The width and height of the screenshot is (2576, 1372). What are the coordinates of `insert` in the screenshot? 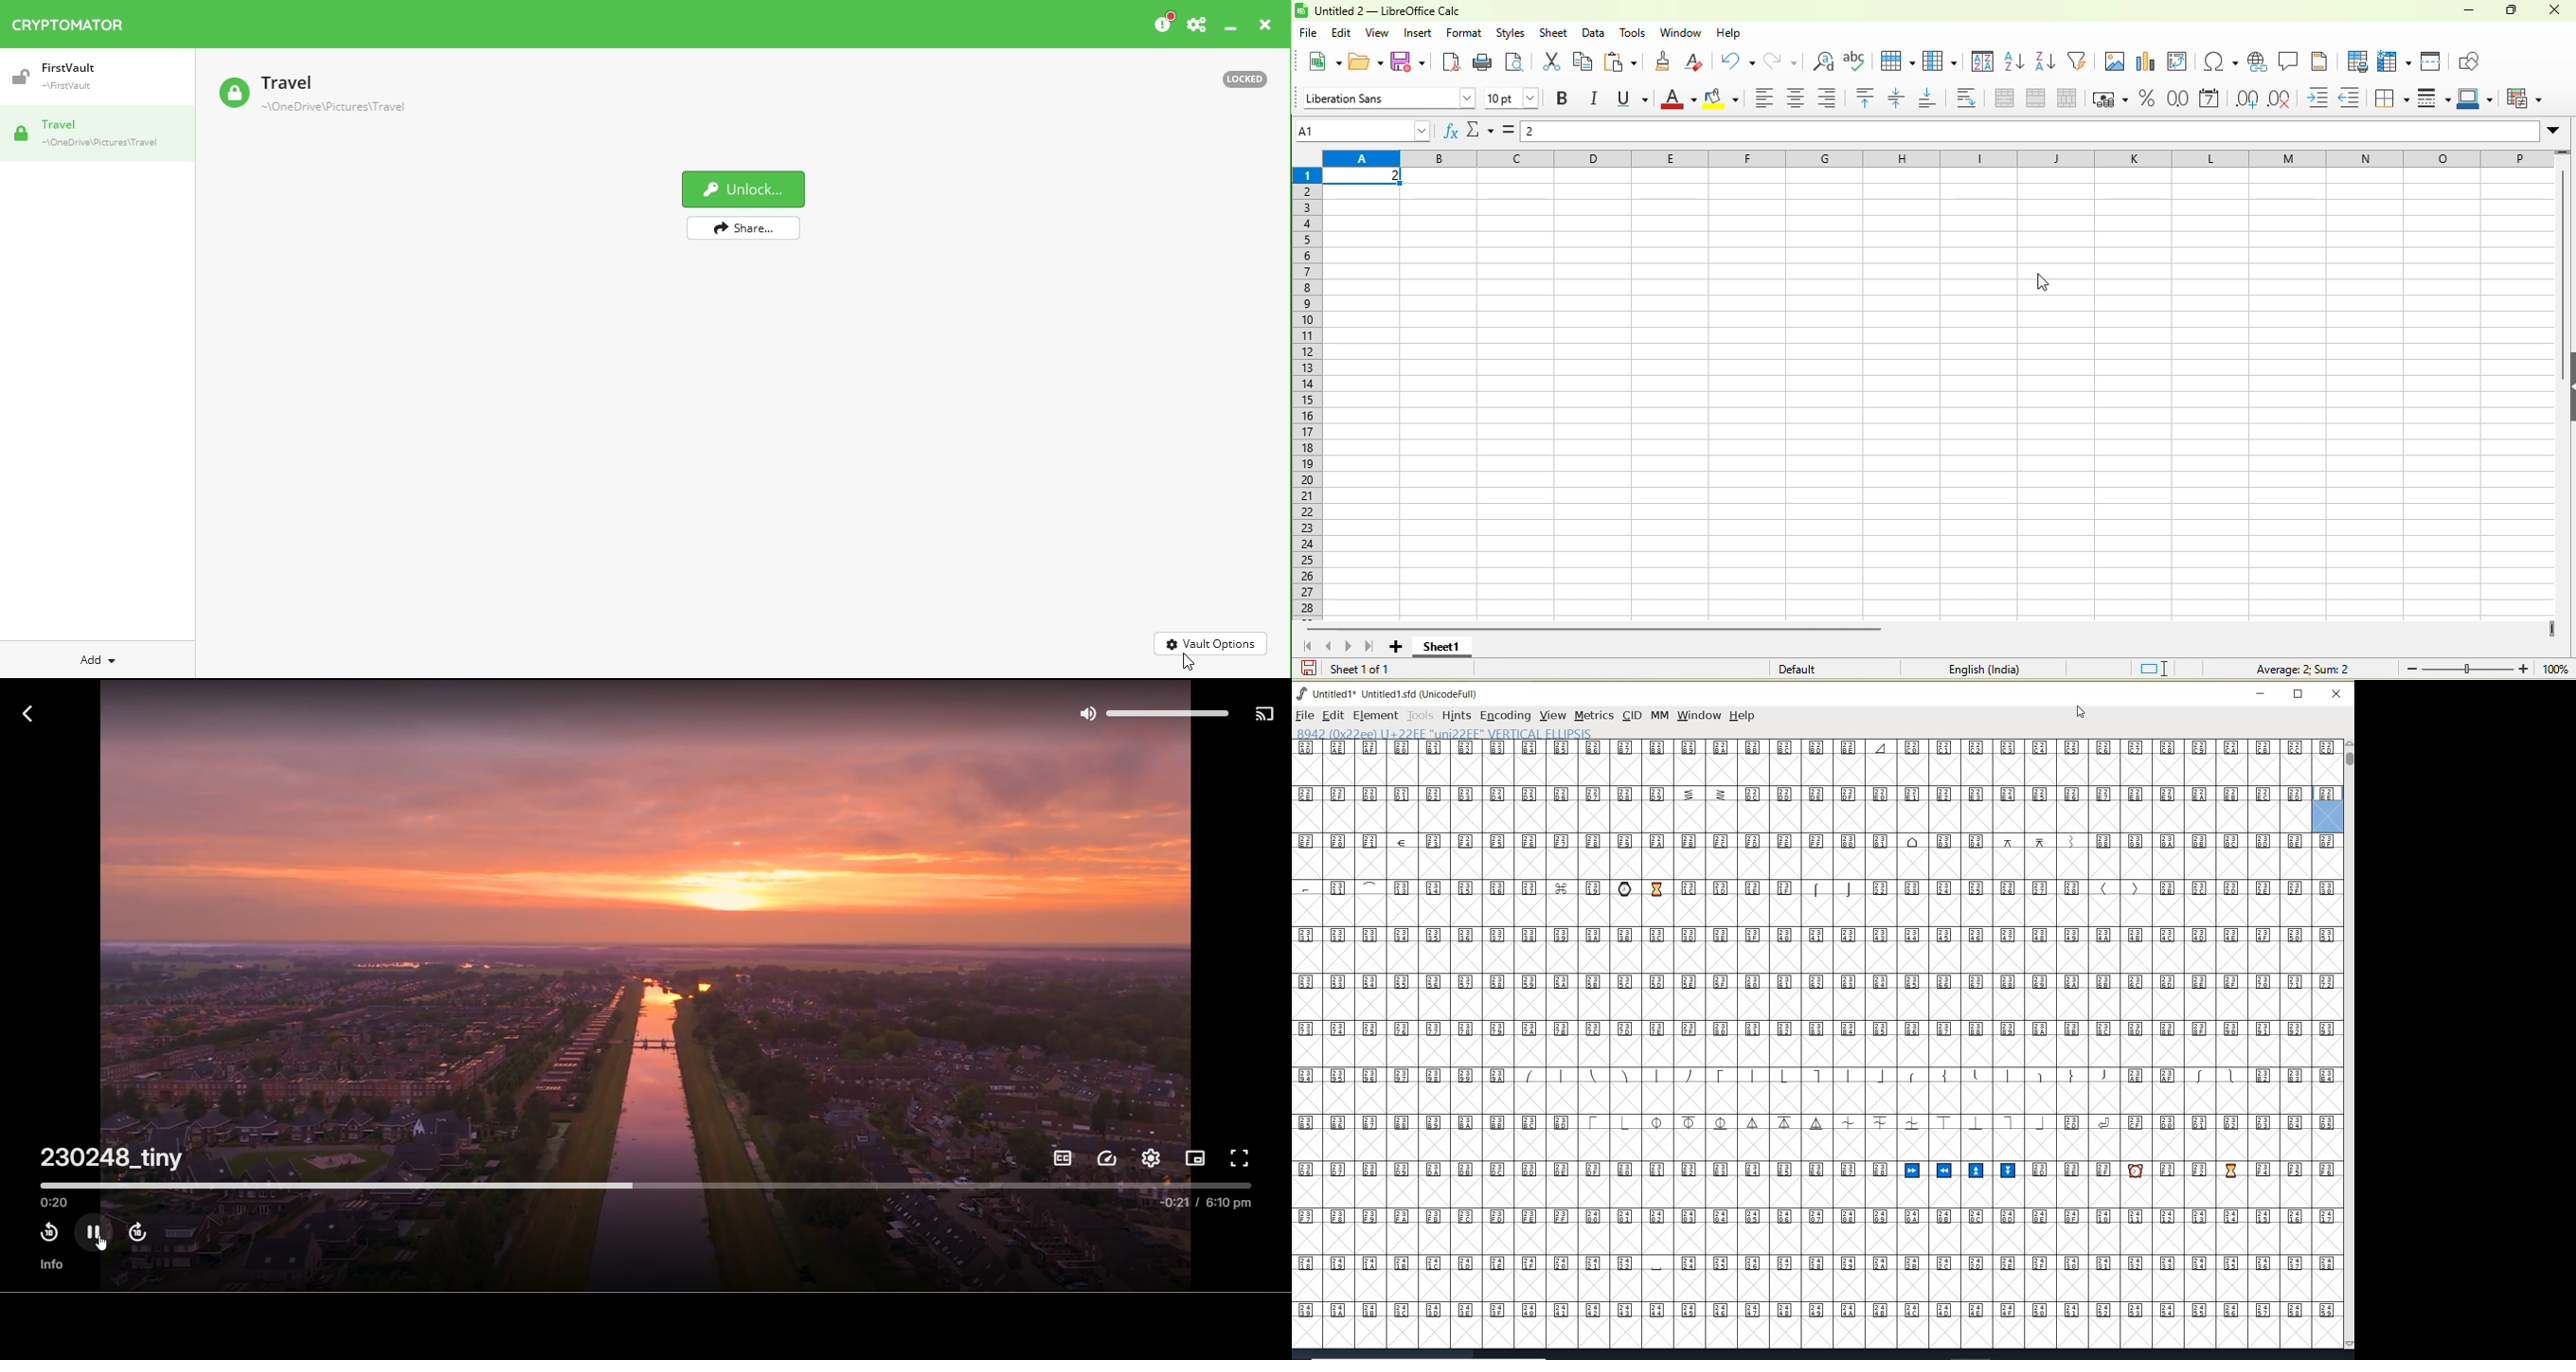 It's located at (1420, 33).